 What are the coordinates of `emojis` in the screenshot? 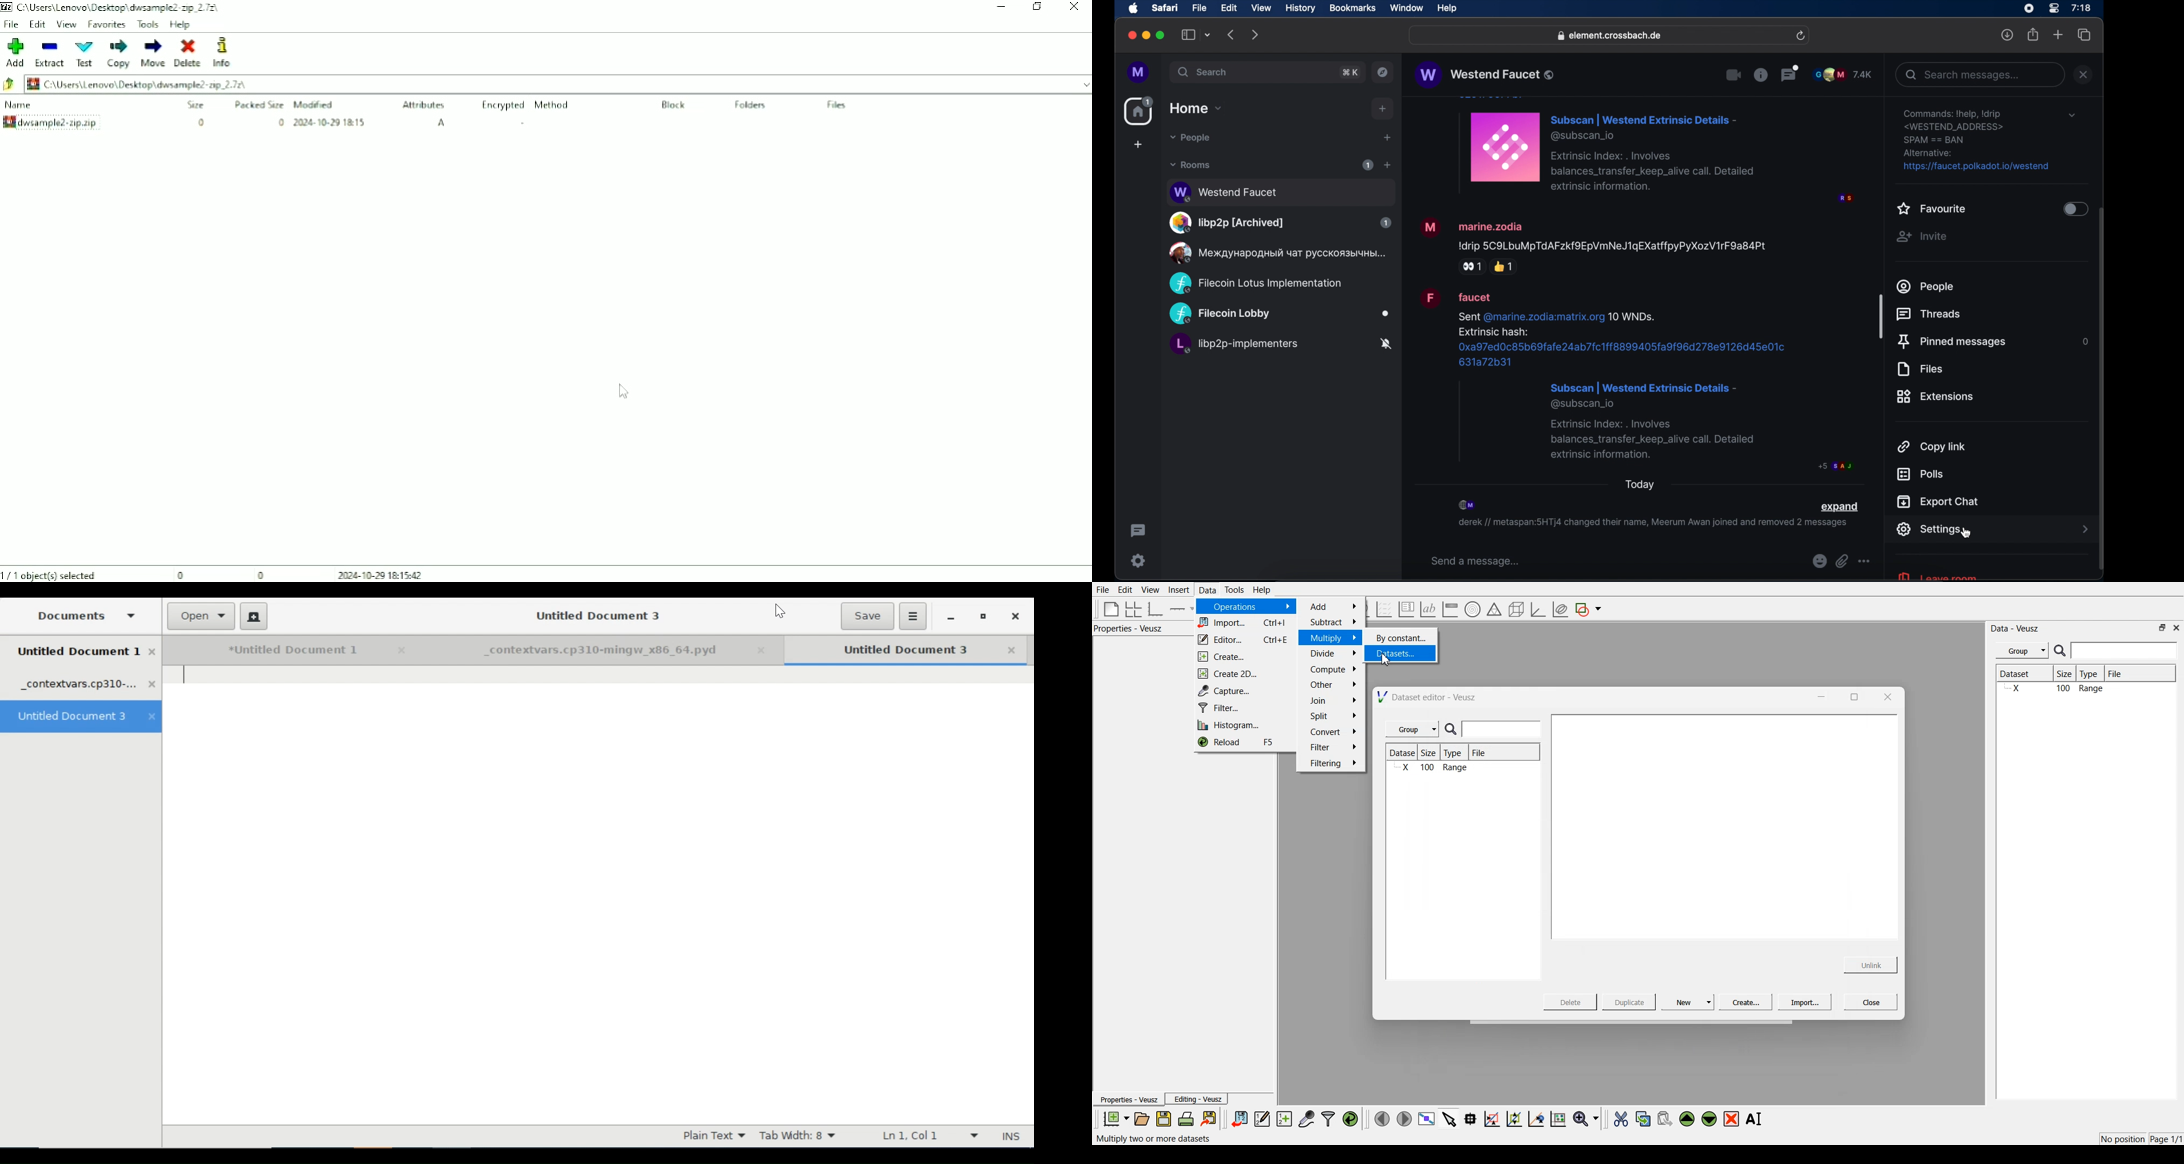 It's located at (1819, 562).